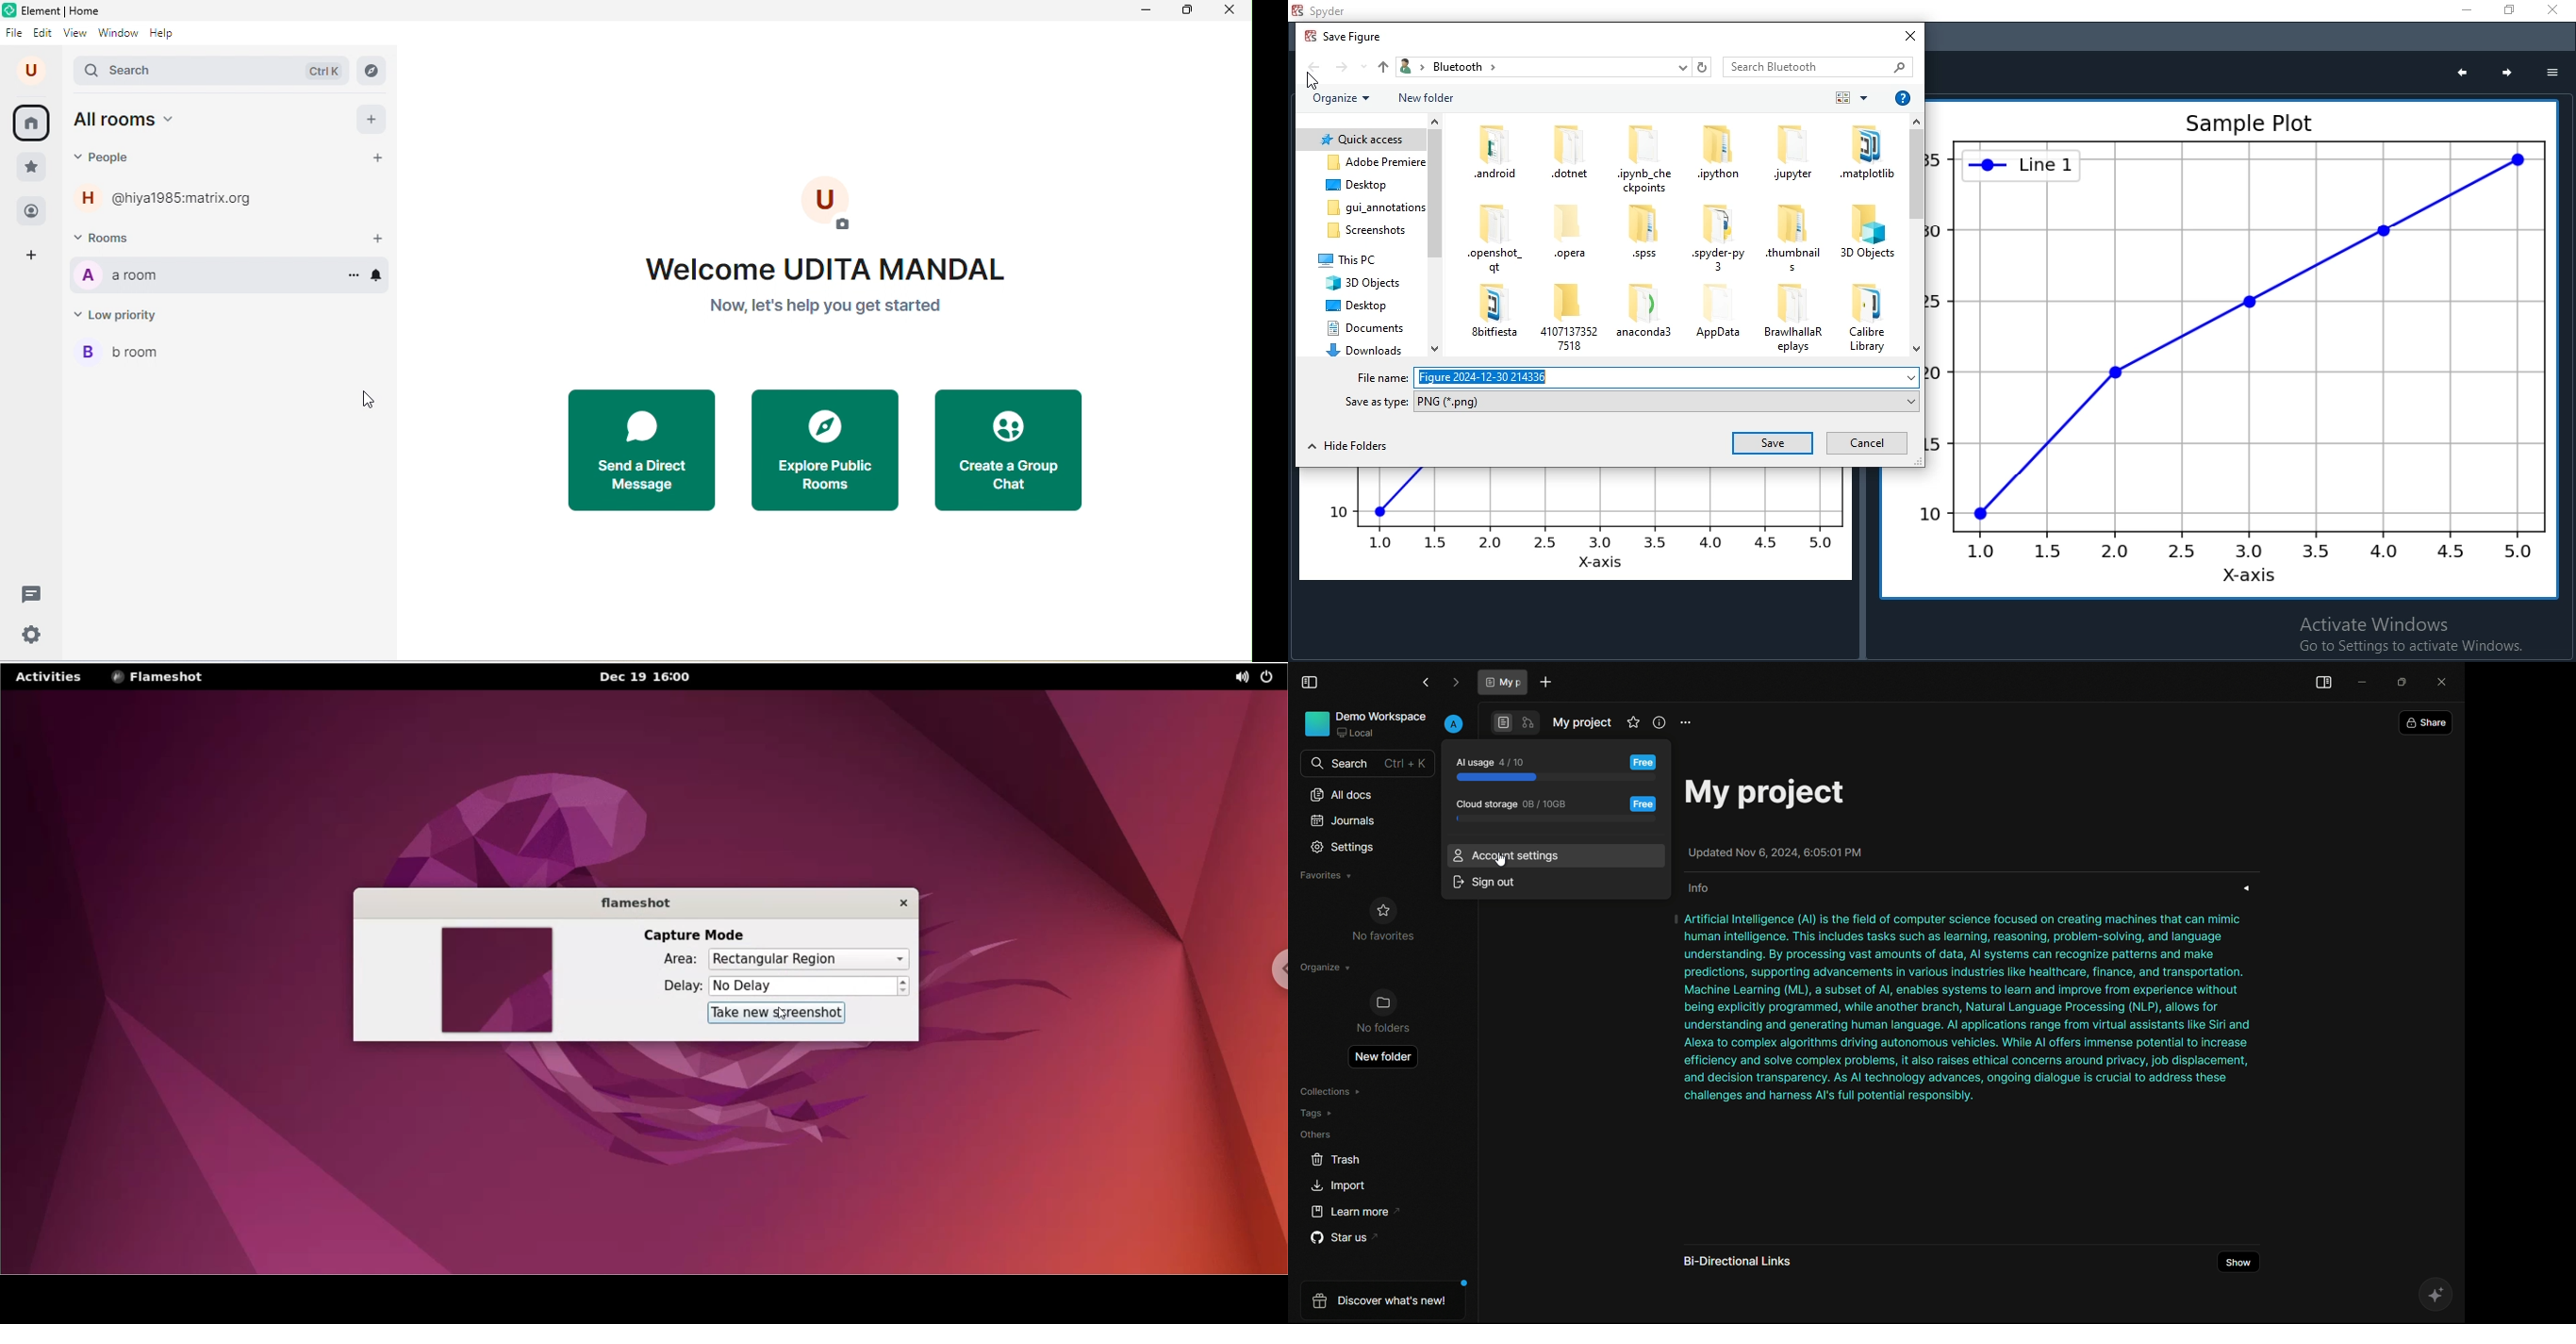 Image resolution: width=2576 pixels, height=1344 pixels. What do you see at coordinates (637, 906) in the screenshot?
I see `flameshot label` at bounding box center [637, 906].